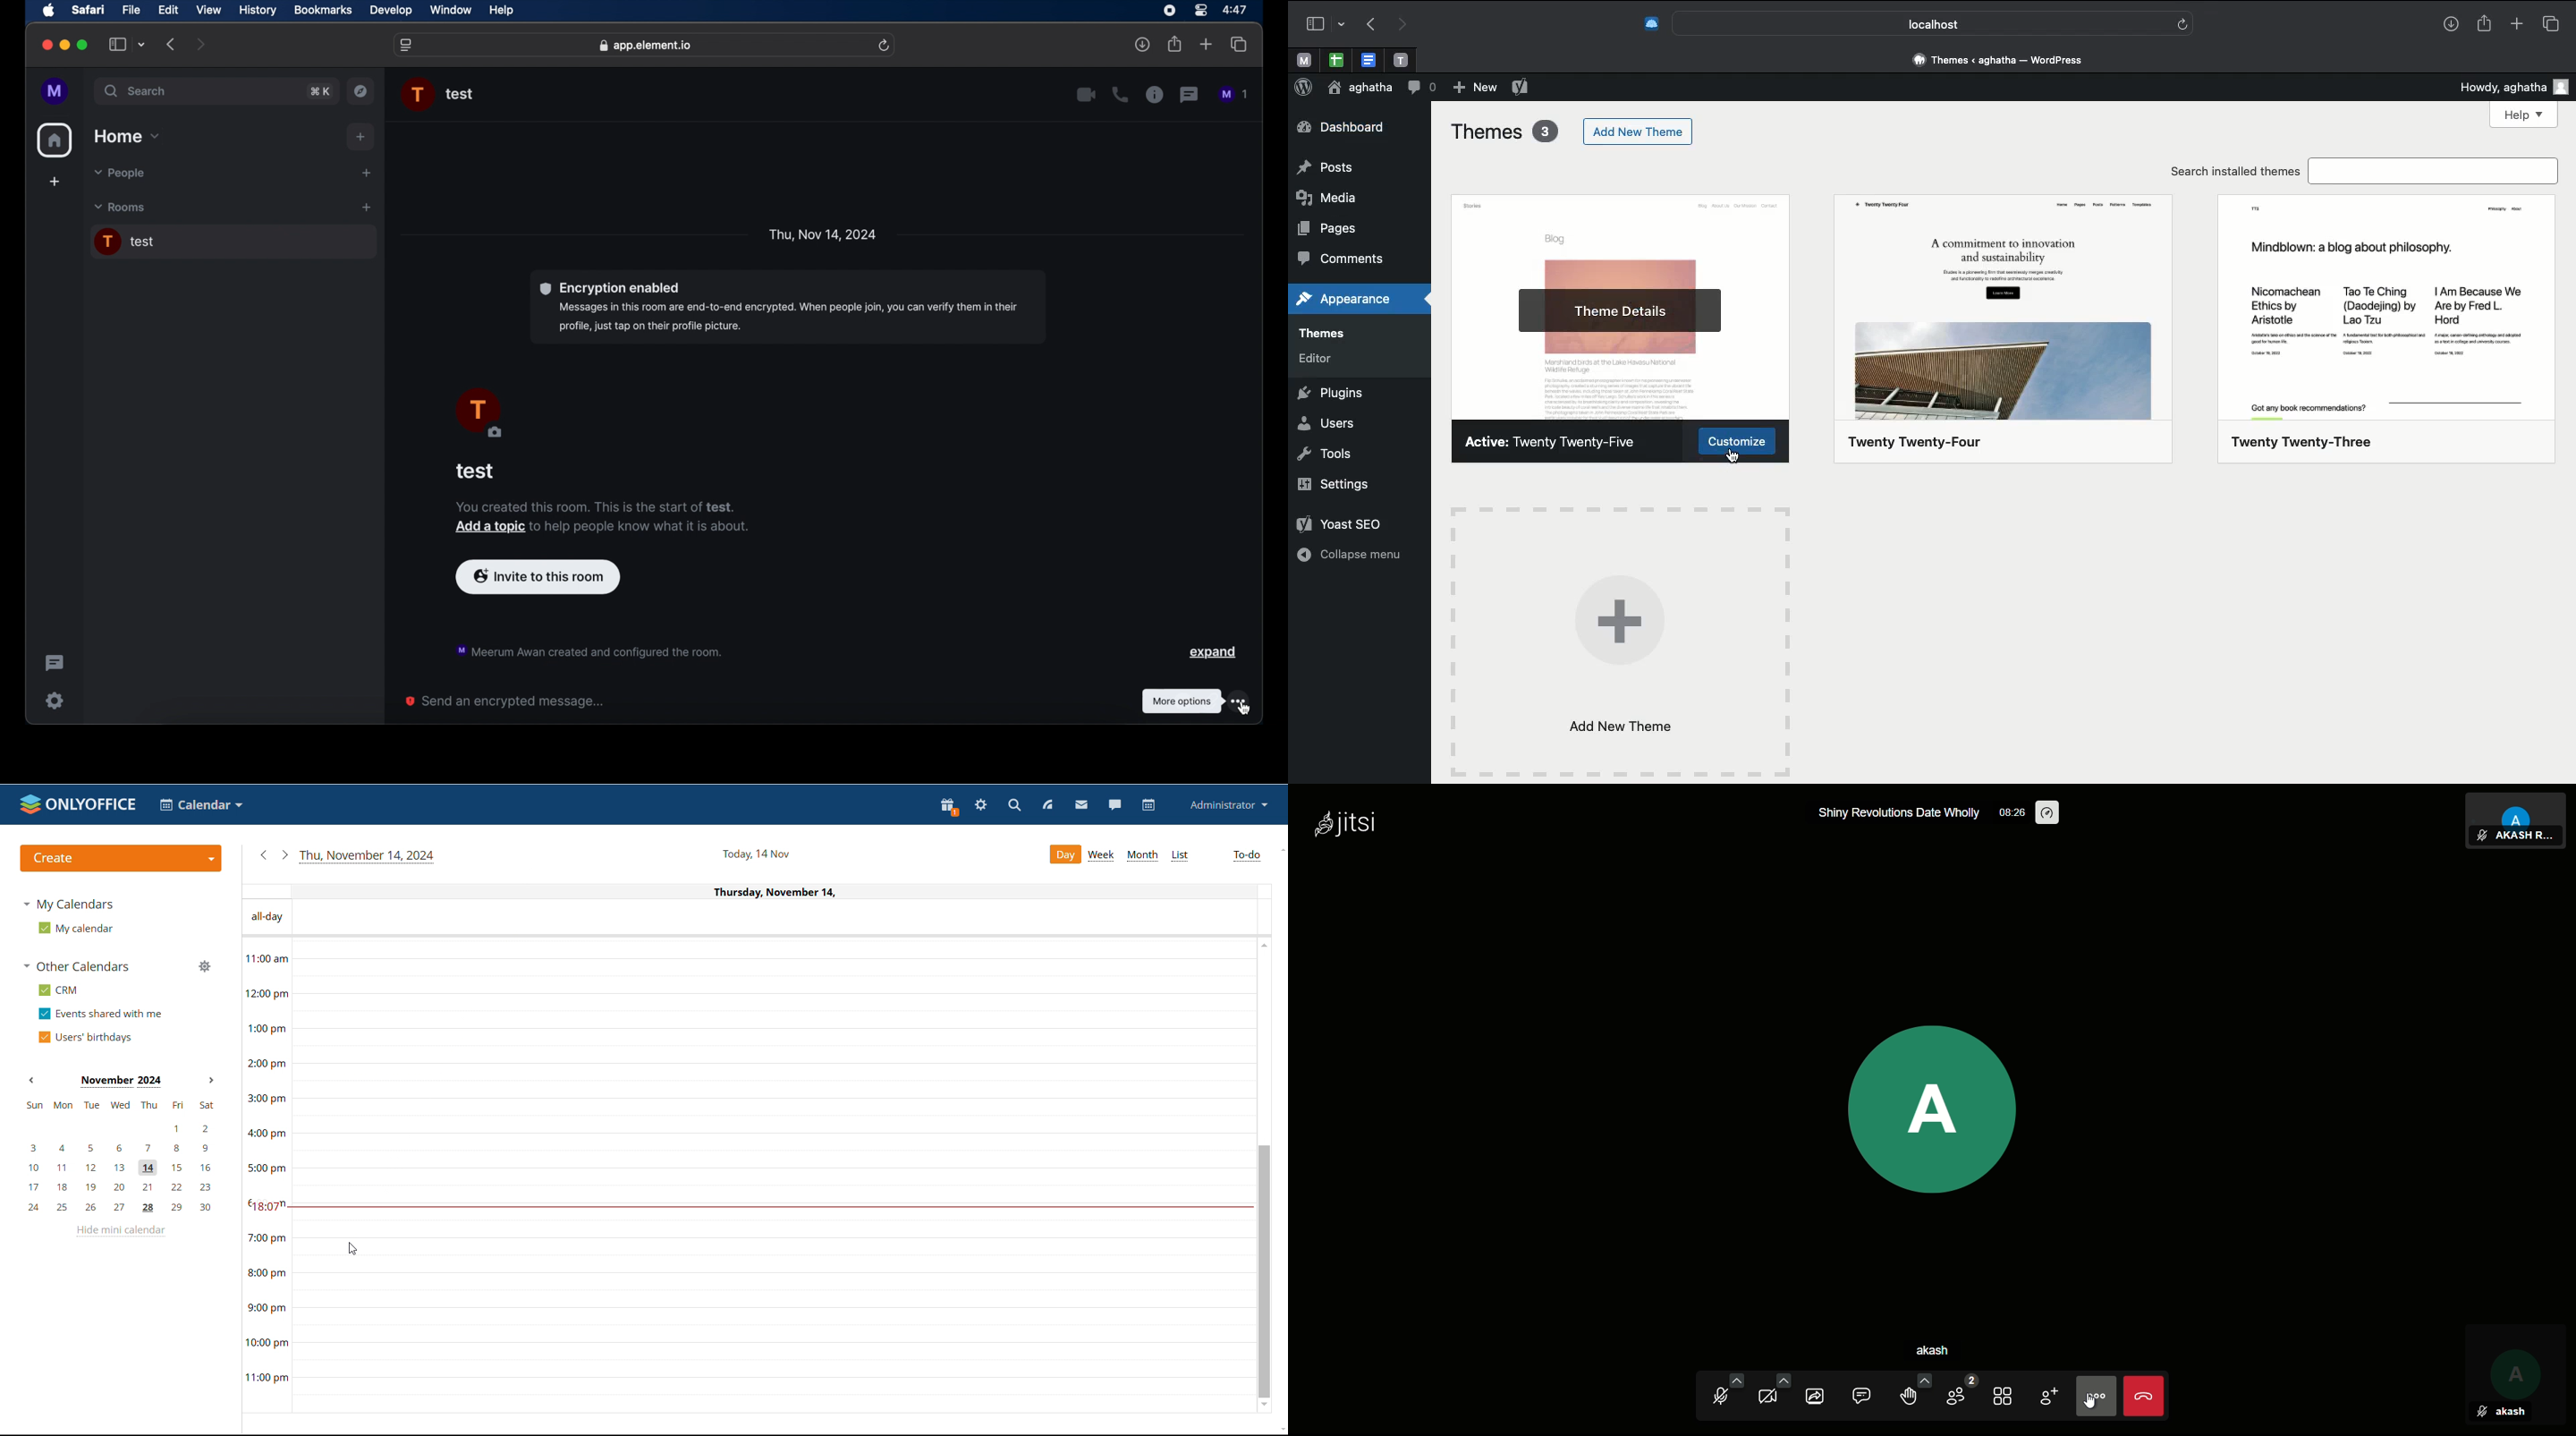 The height and width of the screenshot is (1456, 2576). Describe the element at coordinates (46, 45) in the screenshot. I see `close` at that location.